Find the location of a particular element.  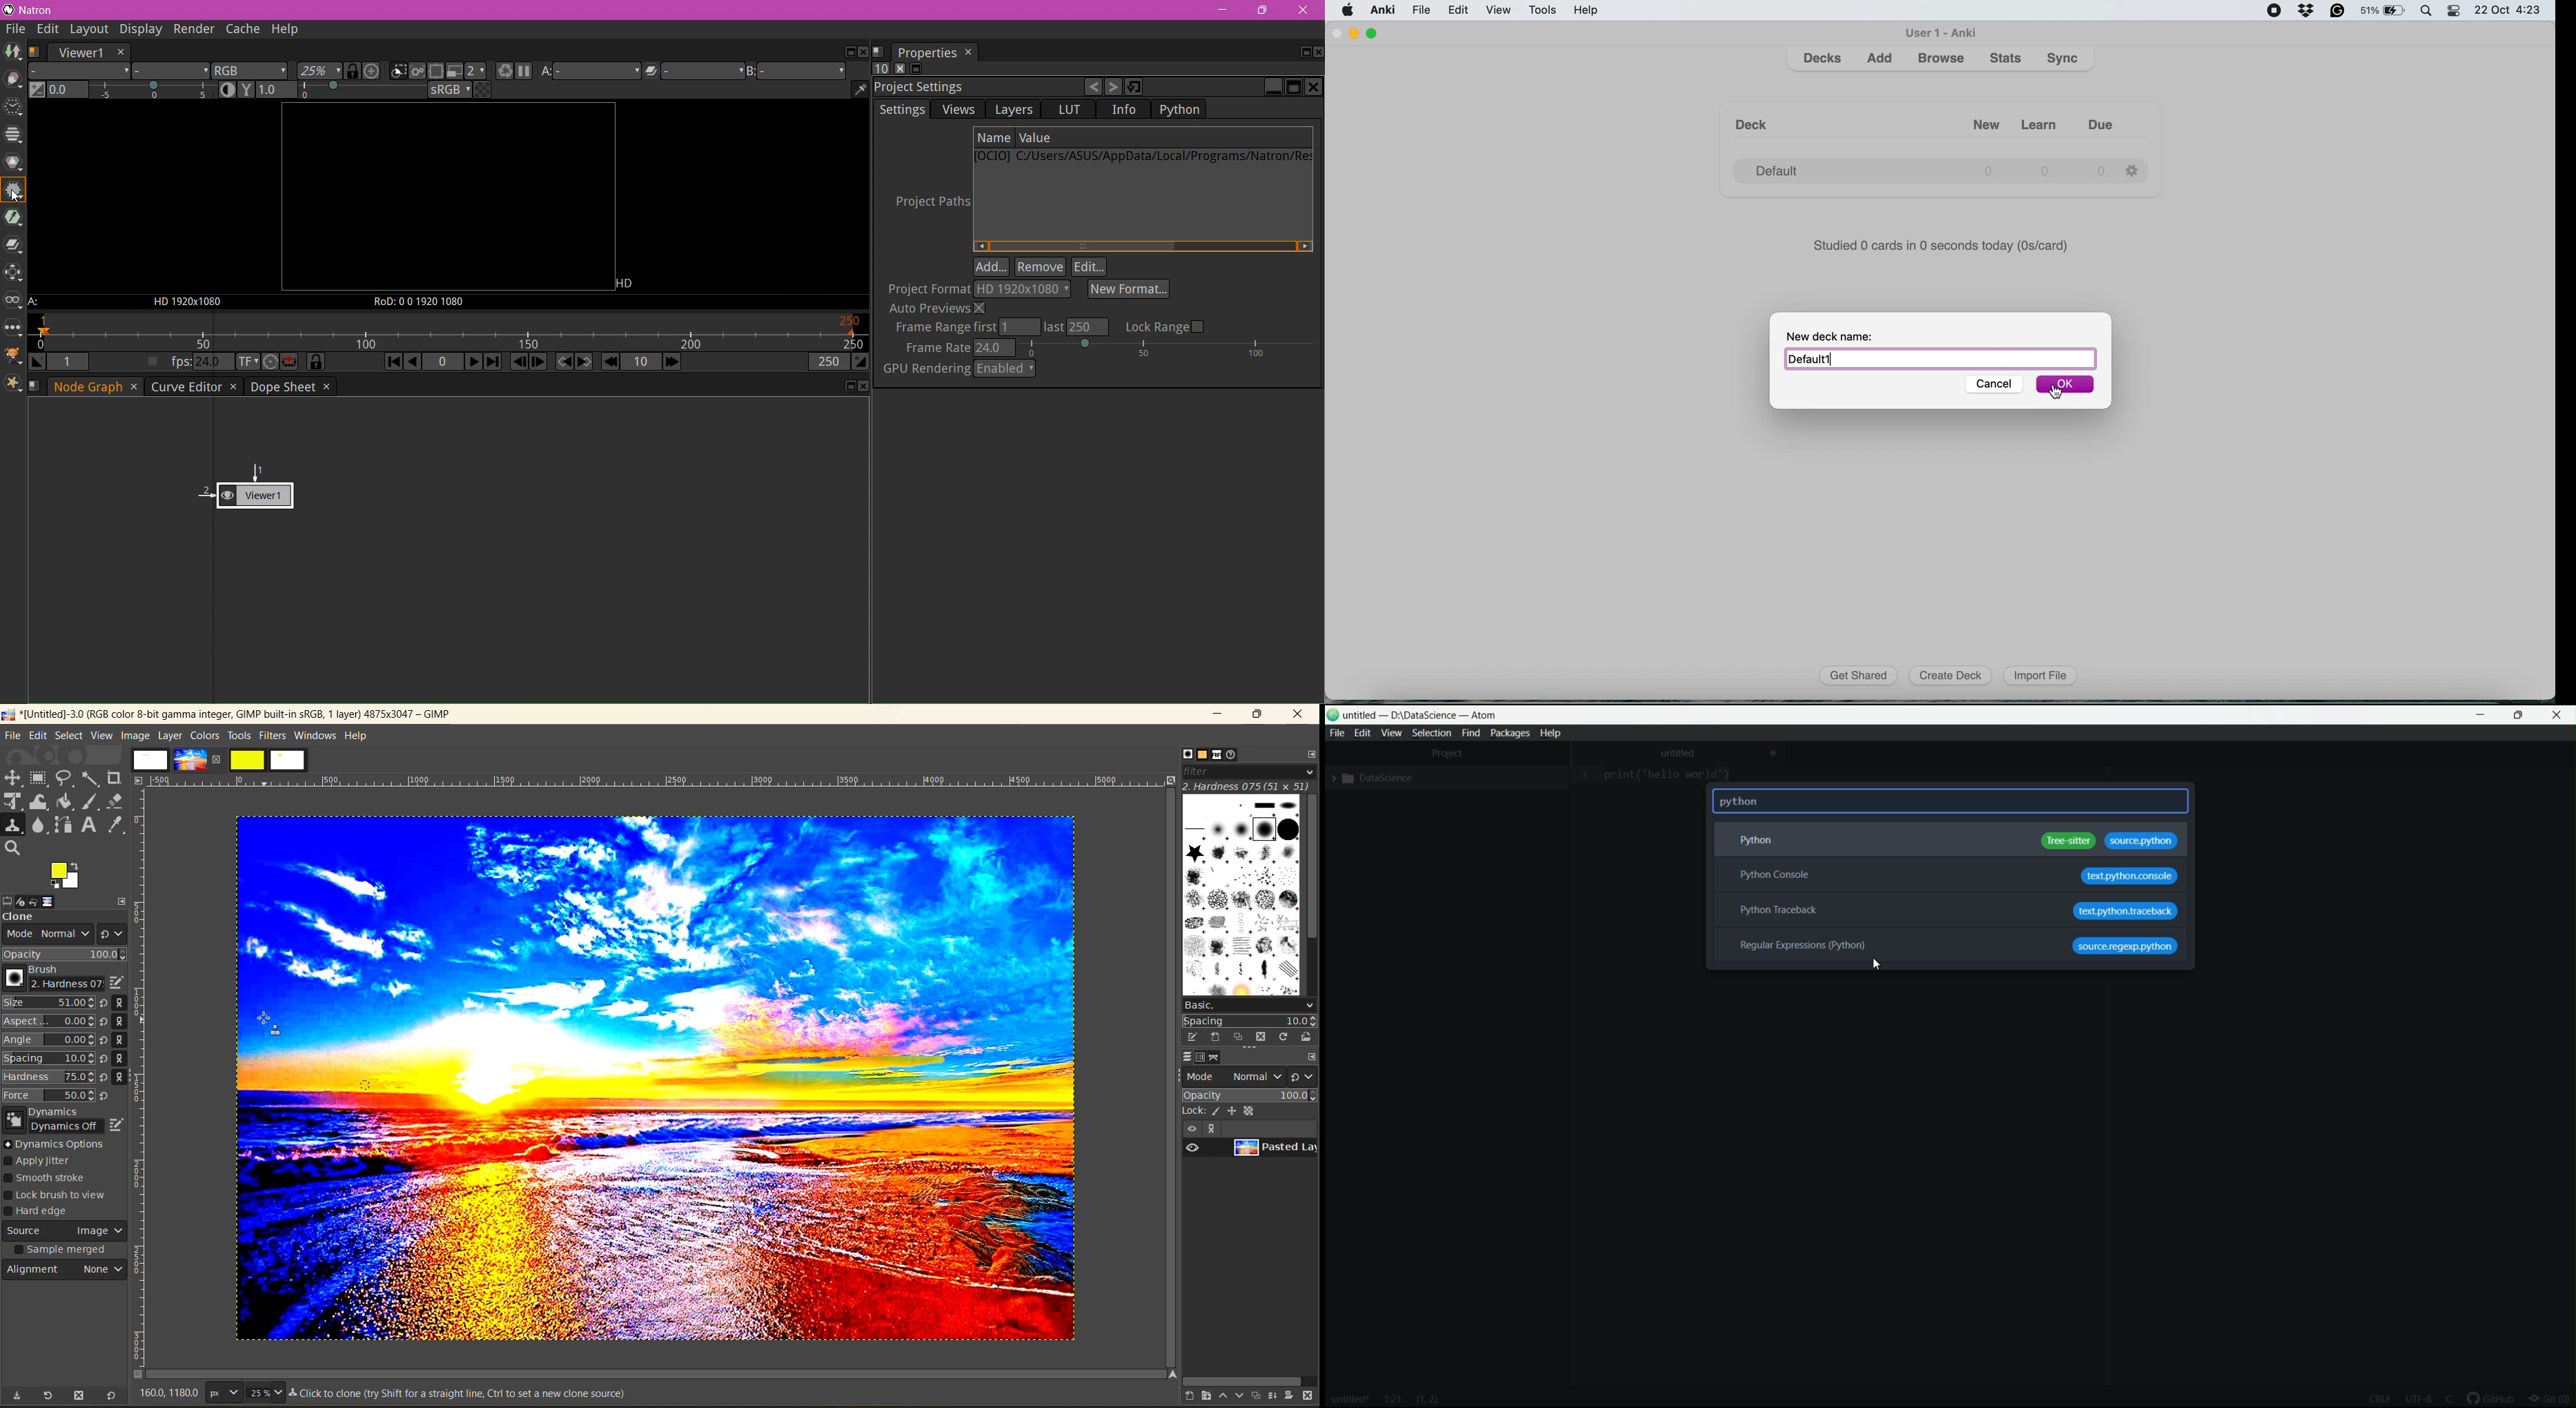

help is located at coordinates (1586, 12).